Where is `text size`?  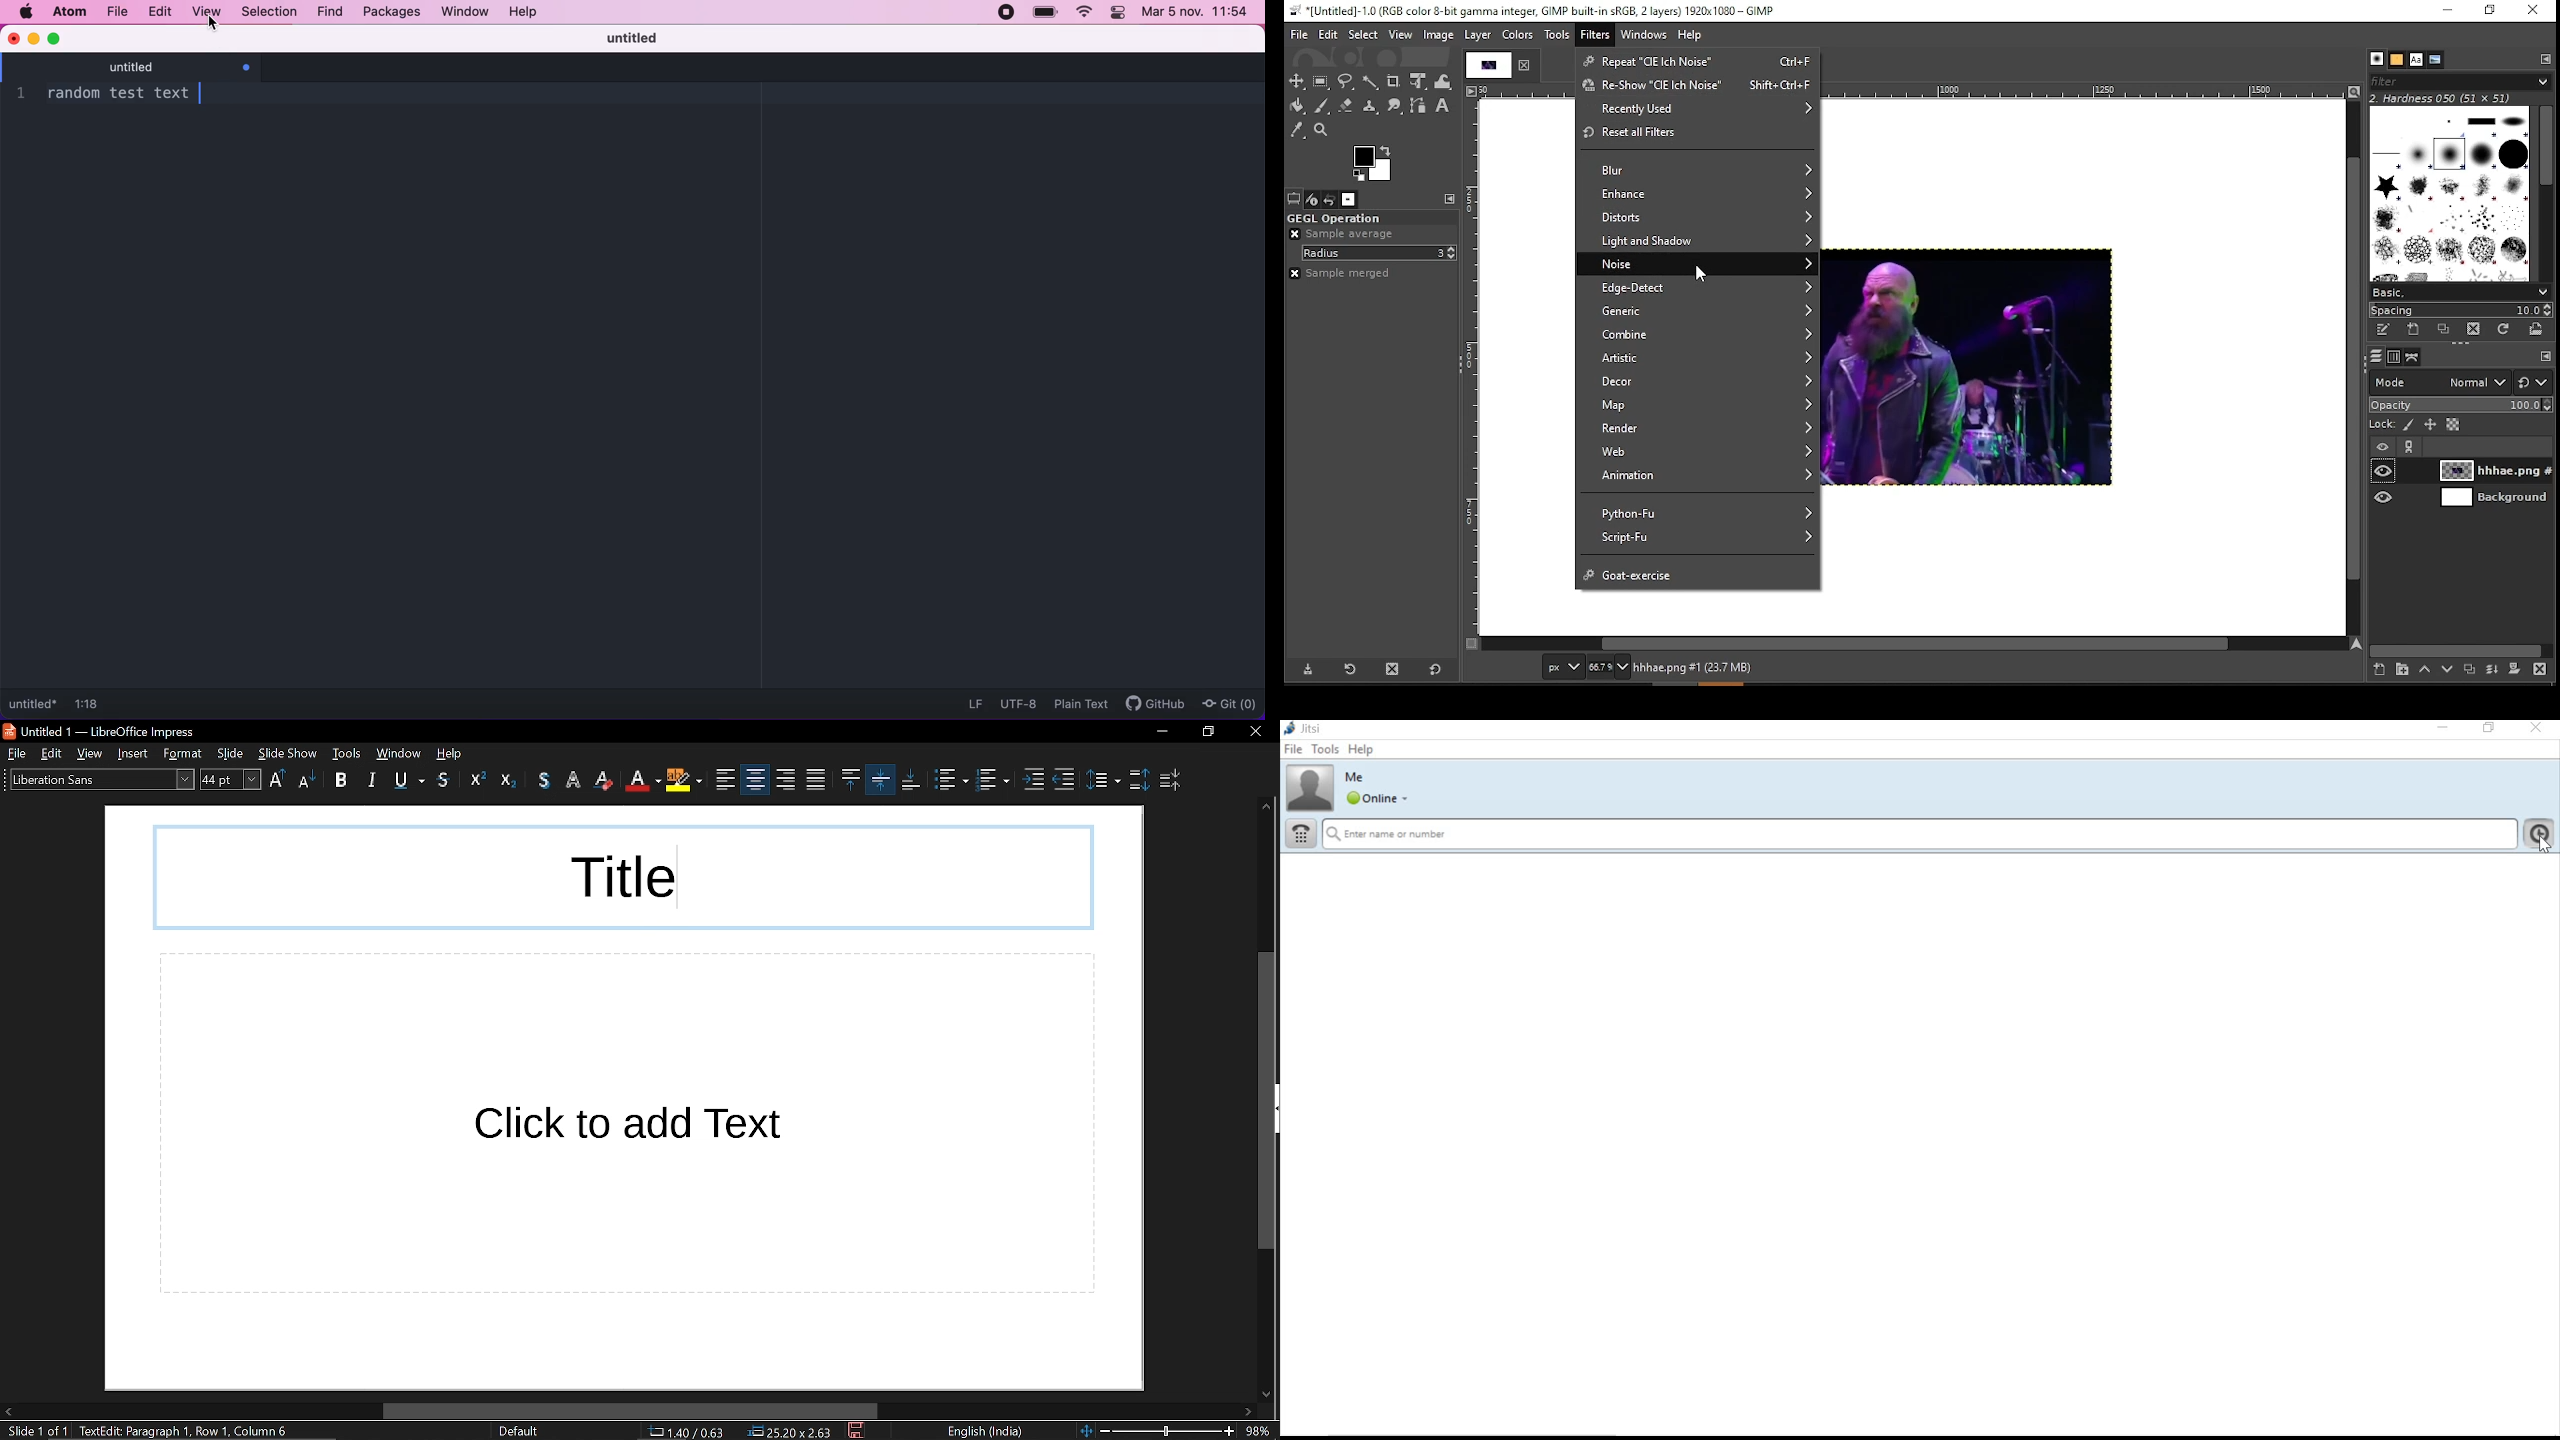
text size is located at coordinates (230, 779).